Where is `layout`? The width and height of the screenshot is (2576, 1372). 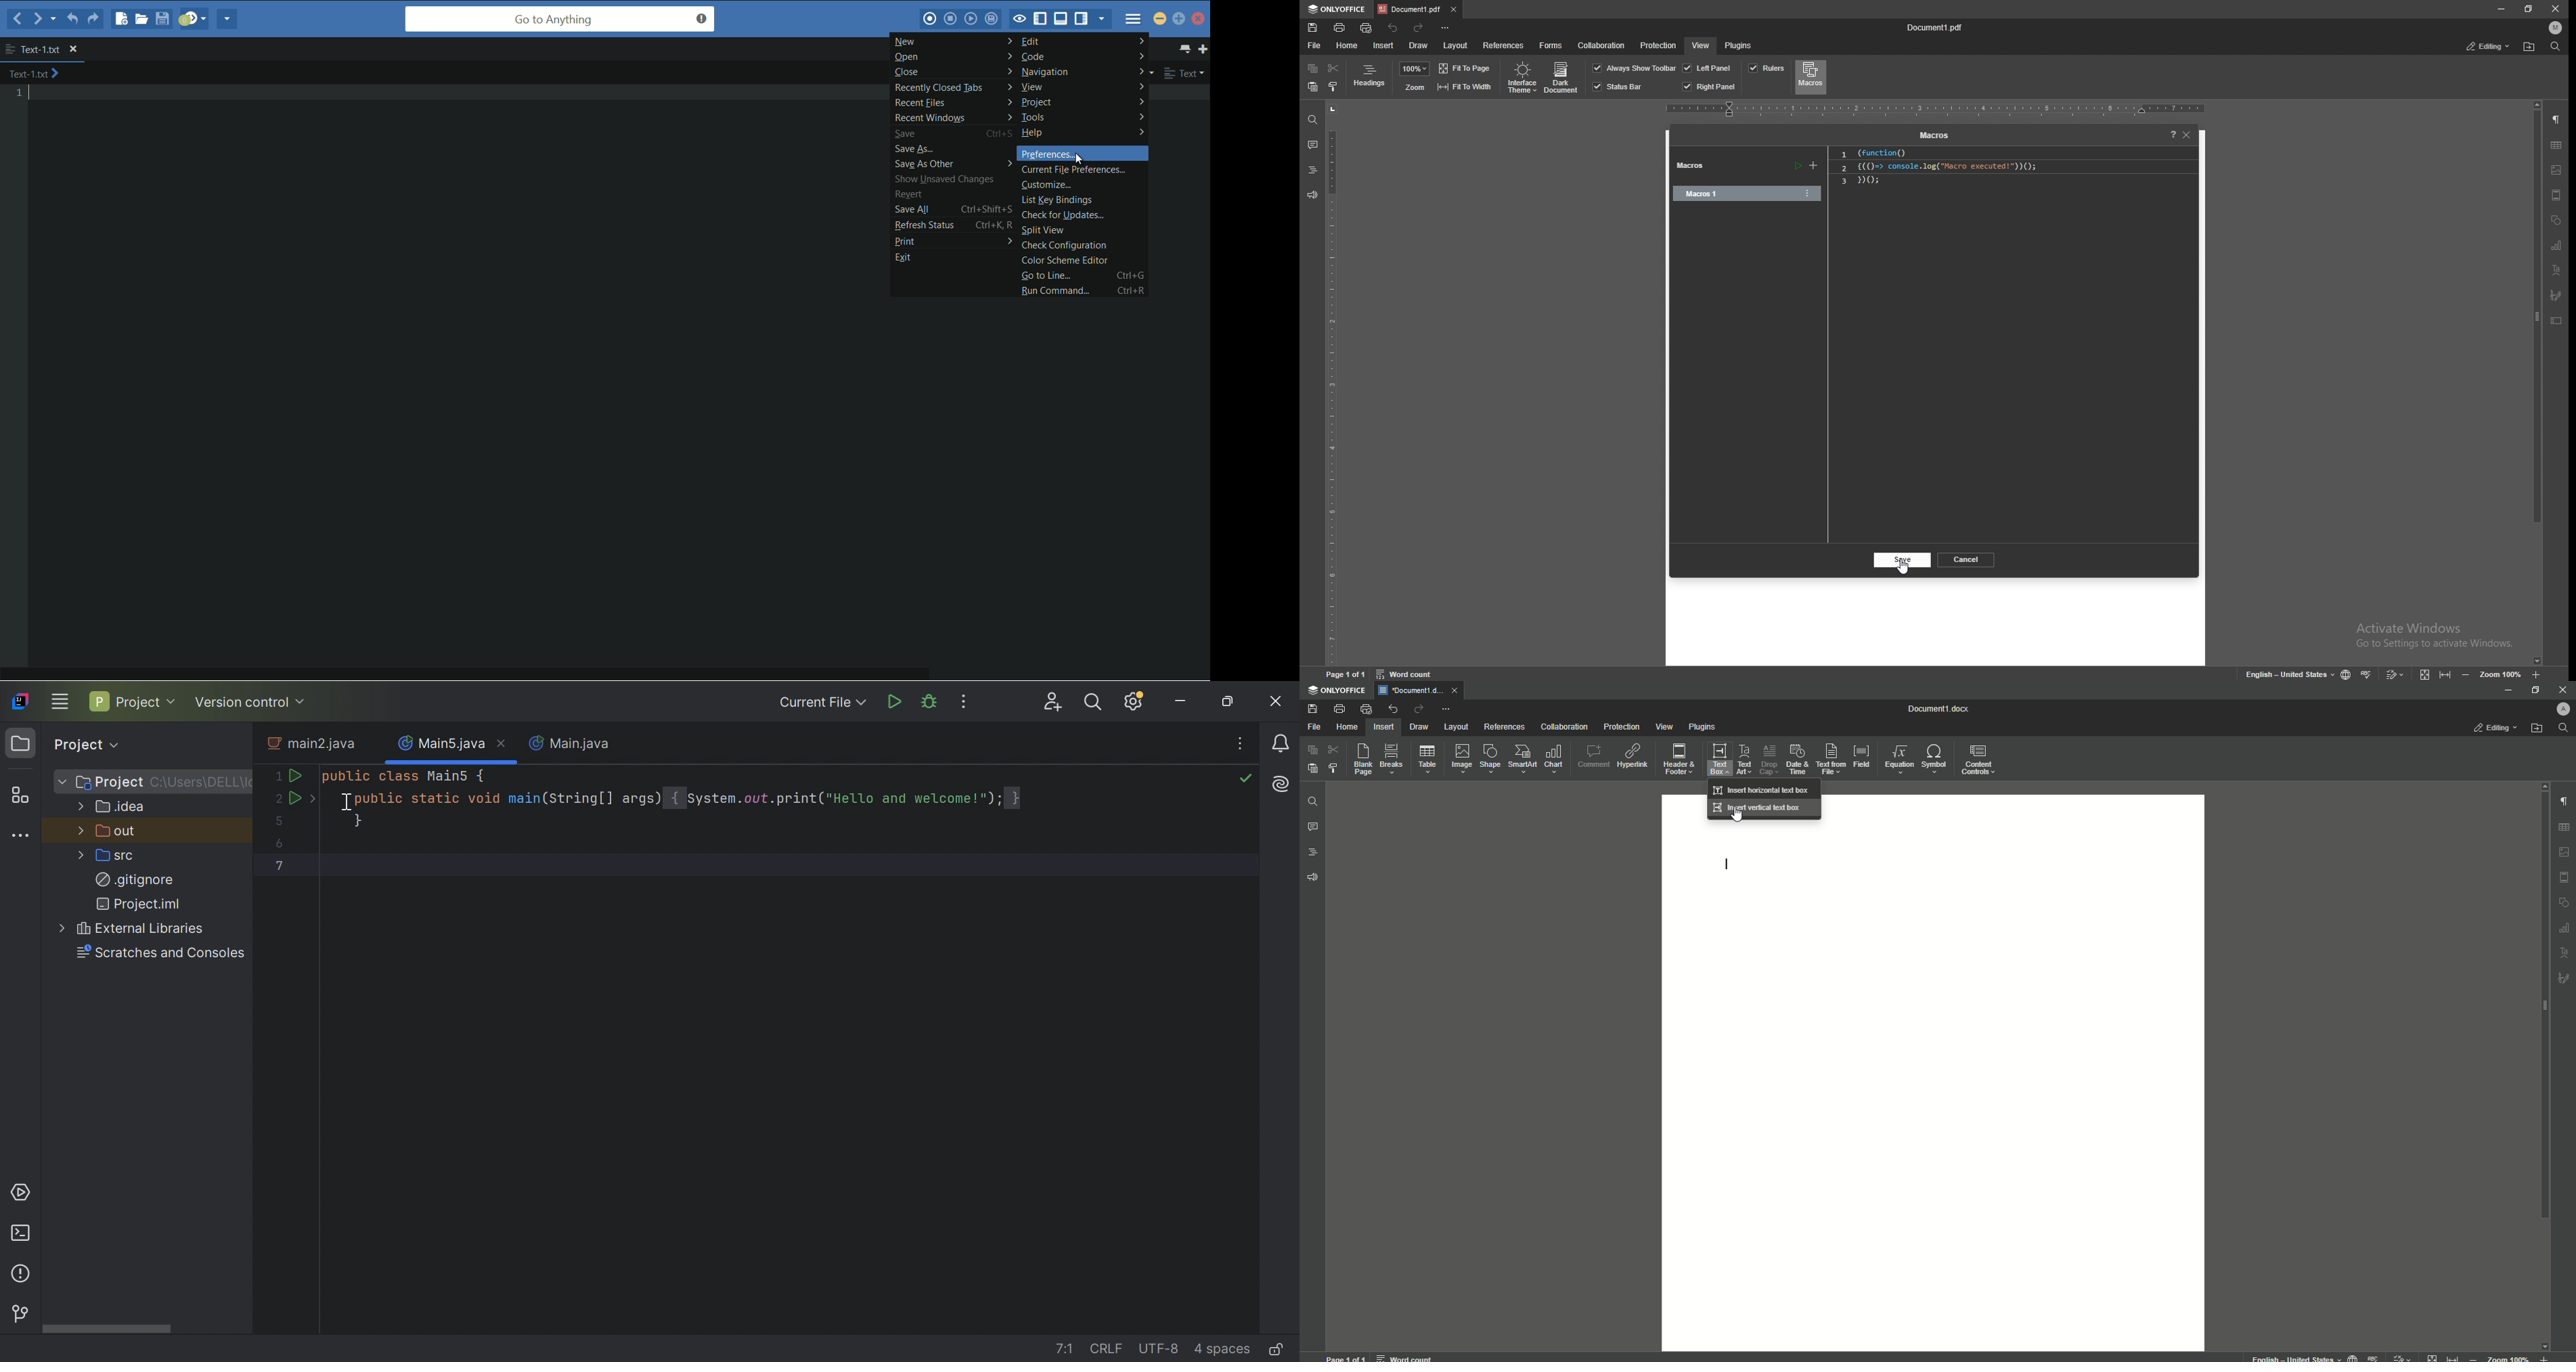
layout is located at coordinates (1455, 46).